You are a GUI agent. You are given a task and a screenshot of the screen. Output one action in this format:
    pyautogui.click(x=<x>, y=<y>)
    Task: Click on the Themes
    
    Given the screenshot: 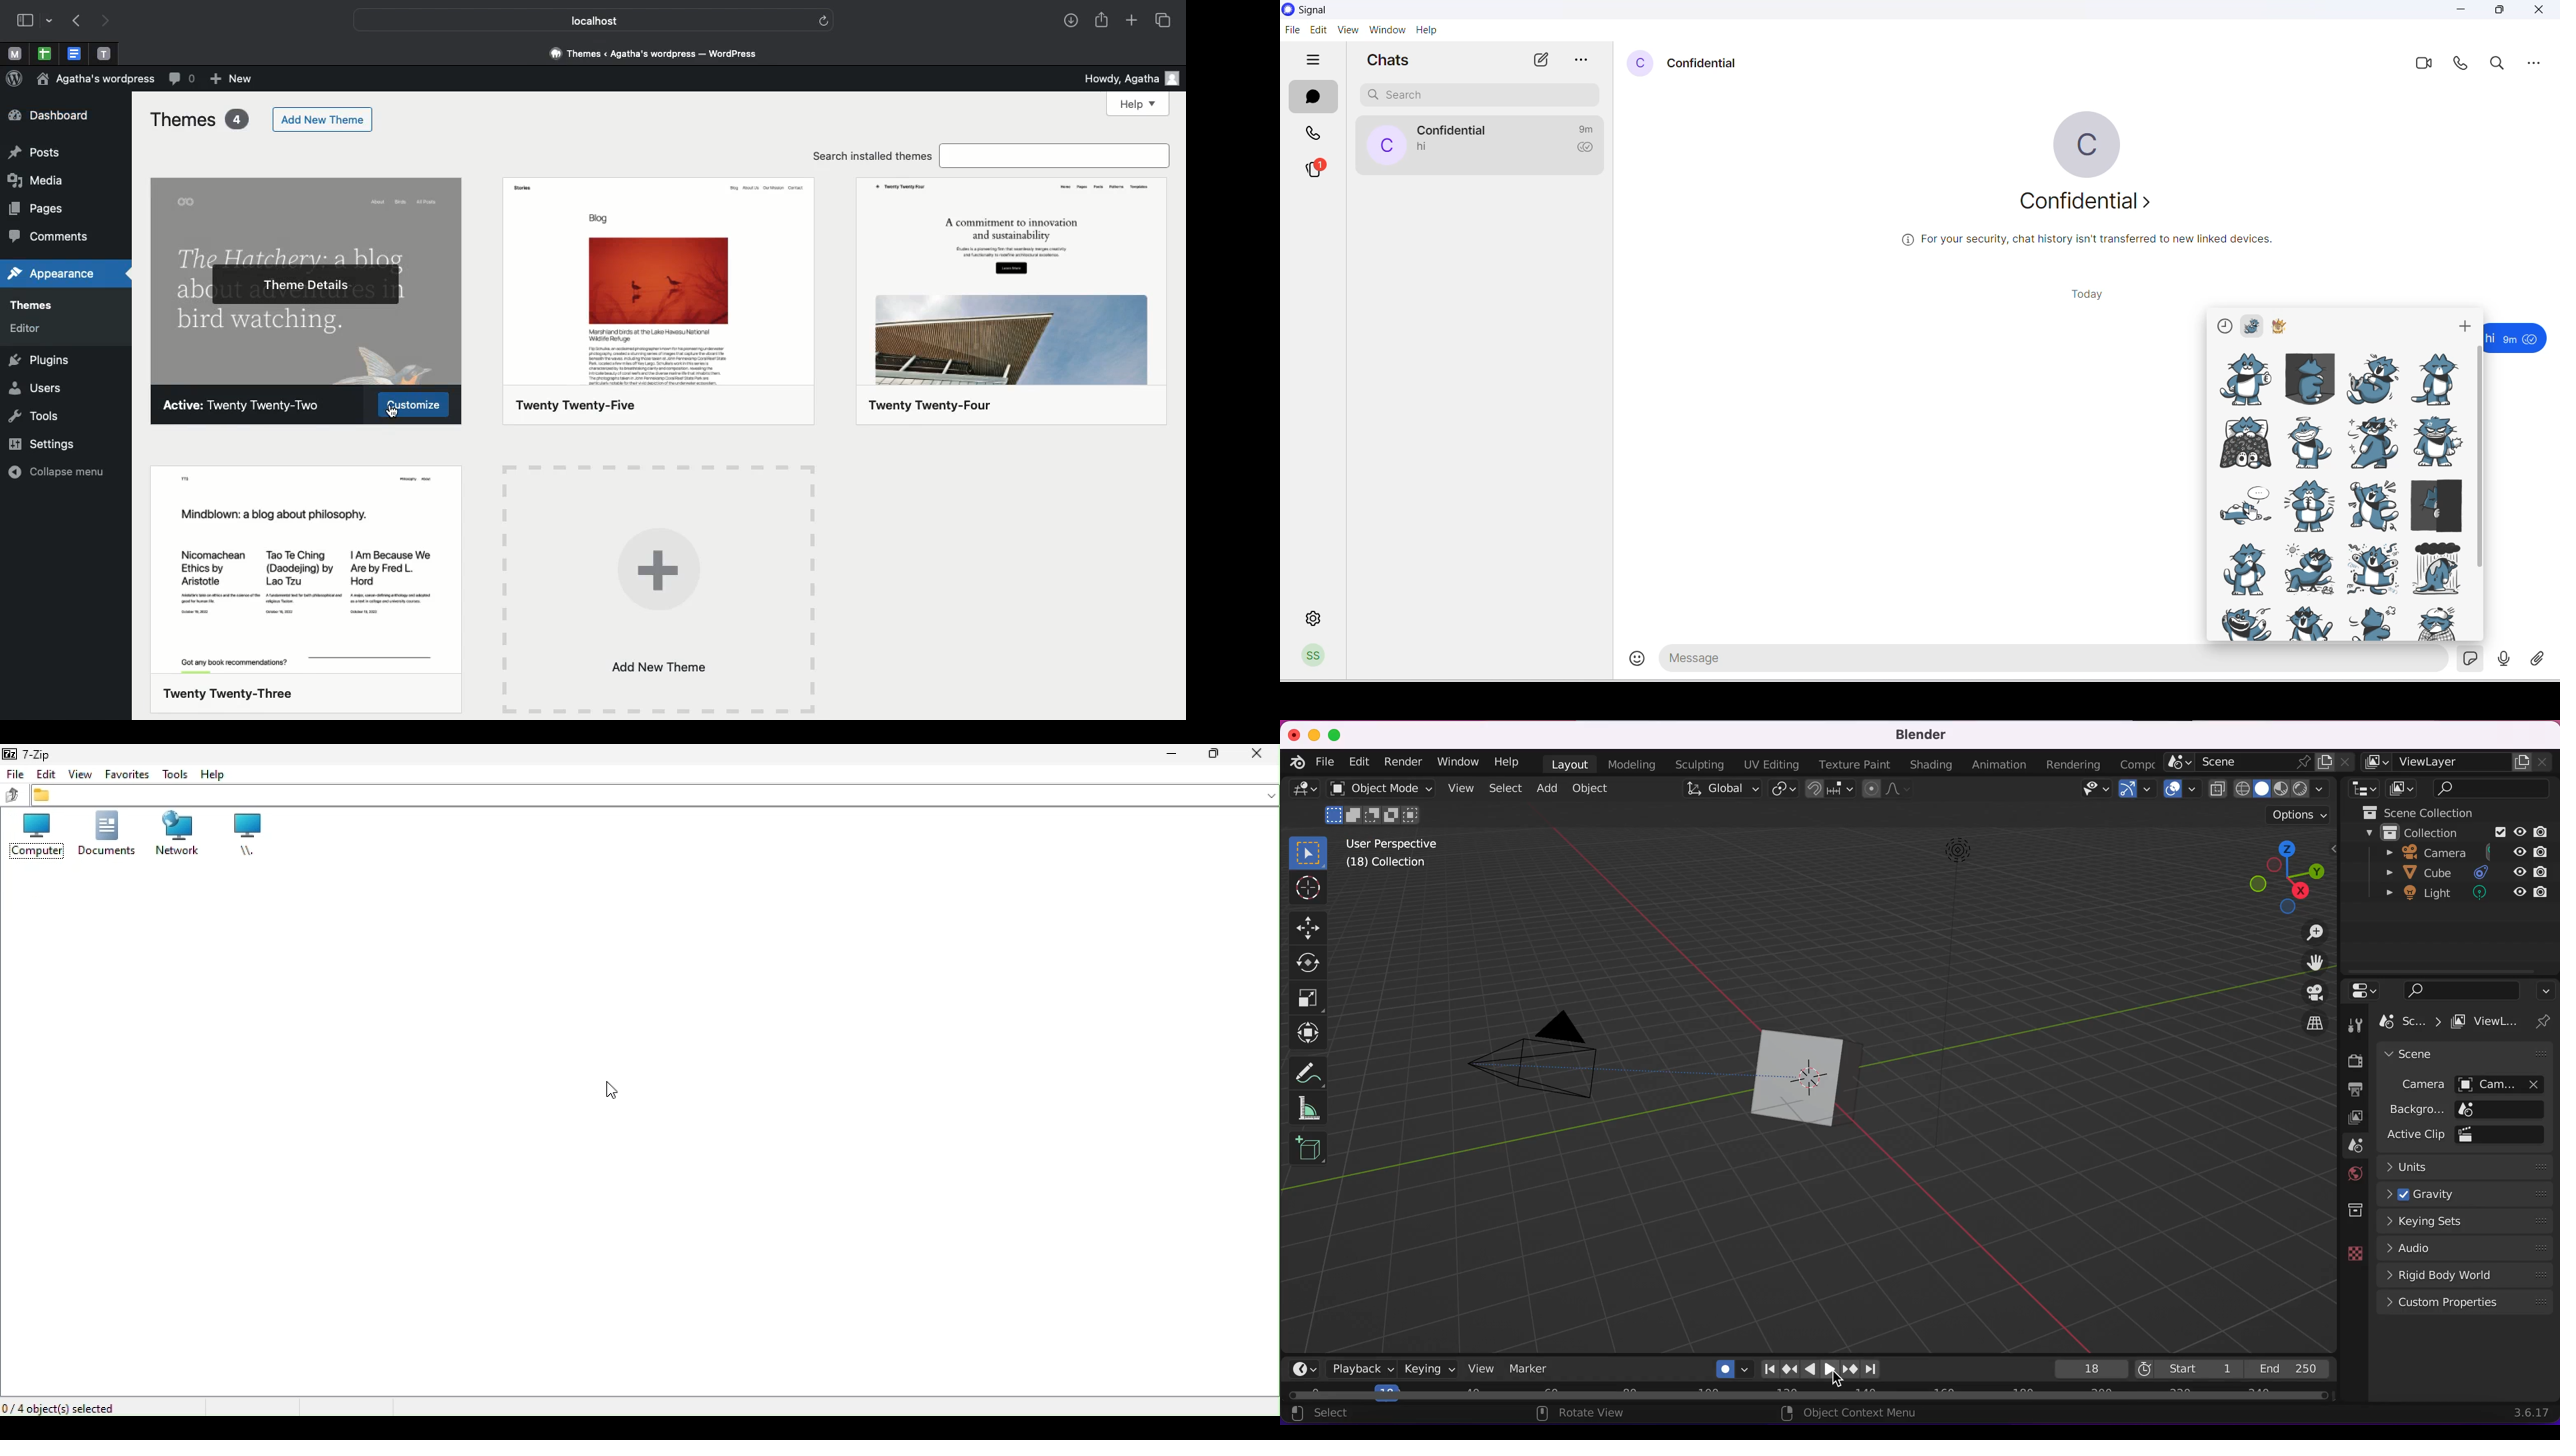 What is the action you would take?
    pyautogui.click(x=48, y=306)
    